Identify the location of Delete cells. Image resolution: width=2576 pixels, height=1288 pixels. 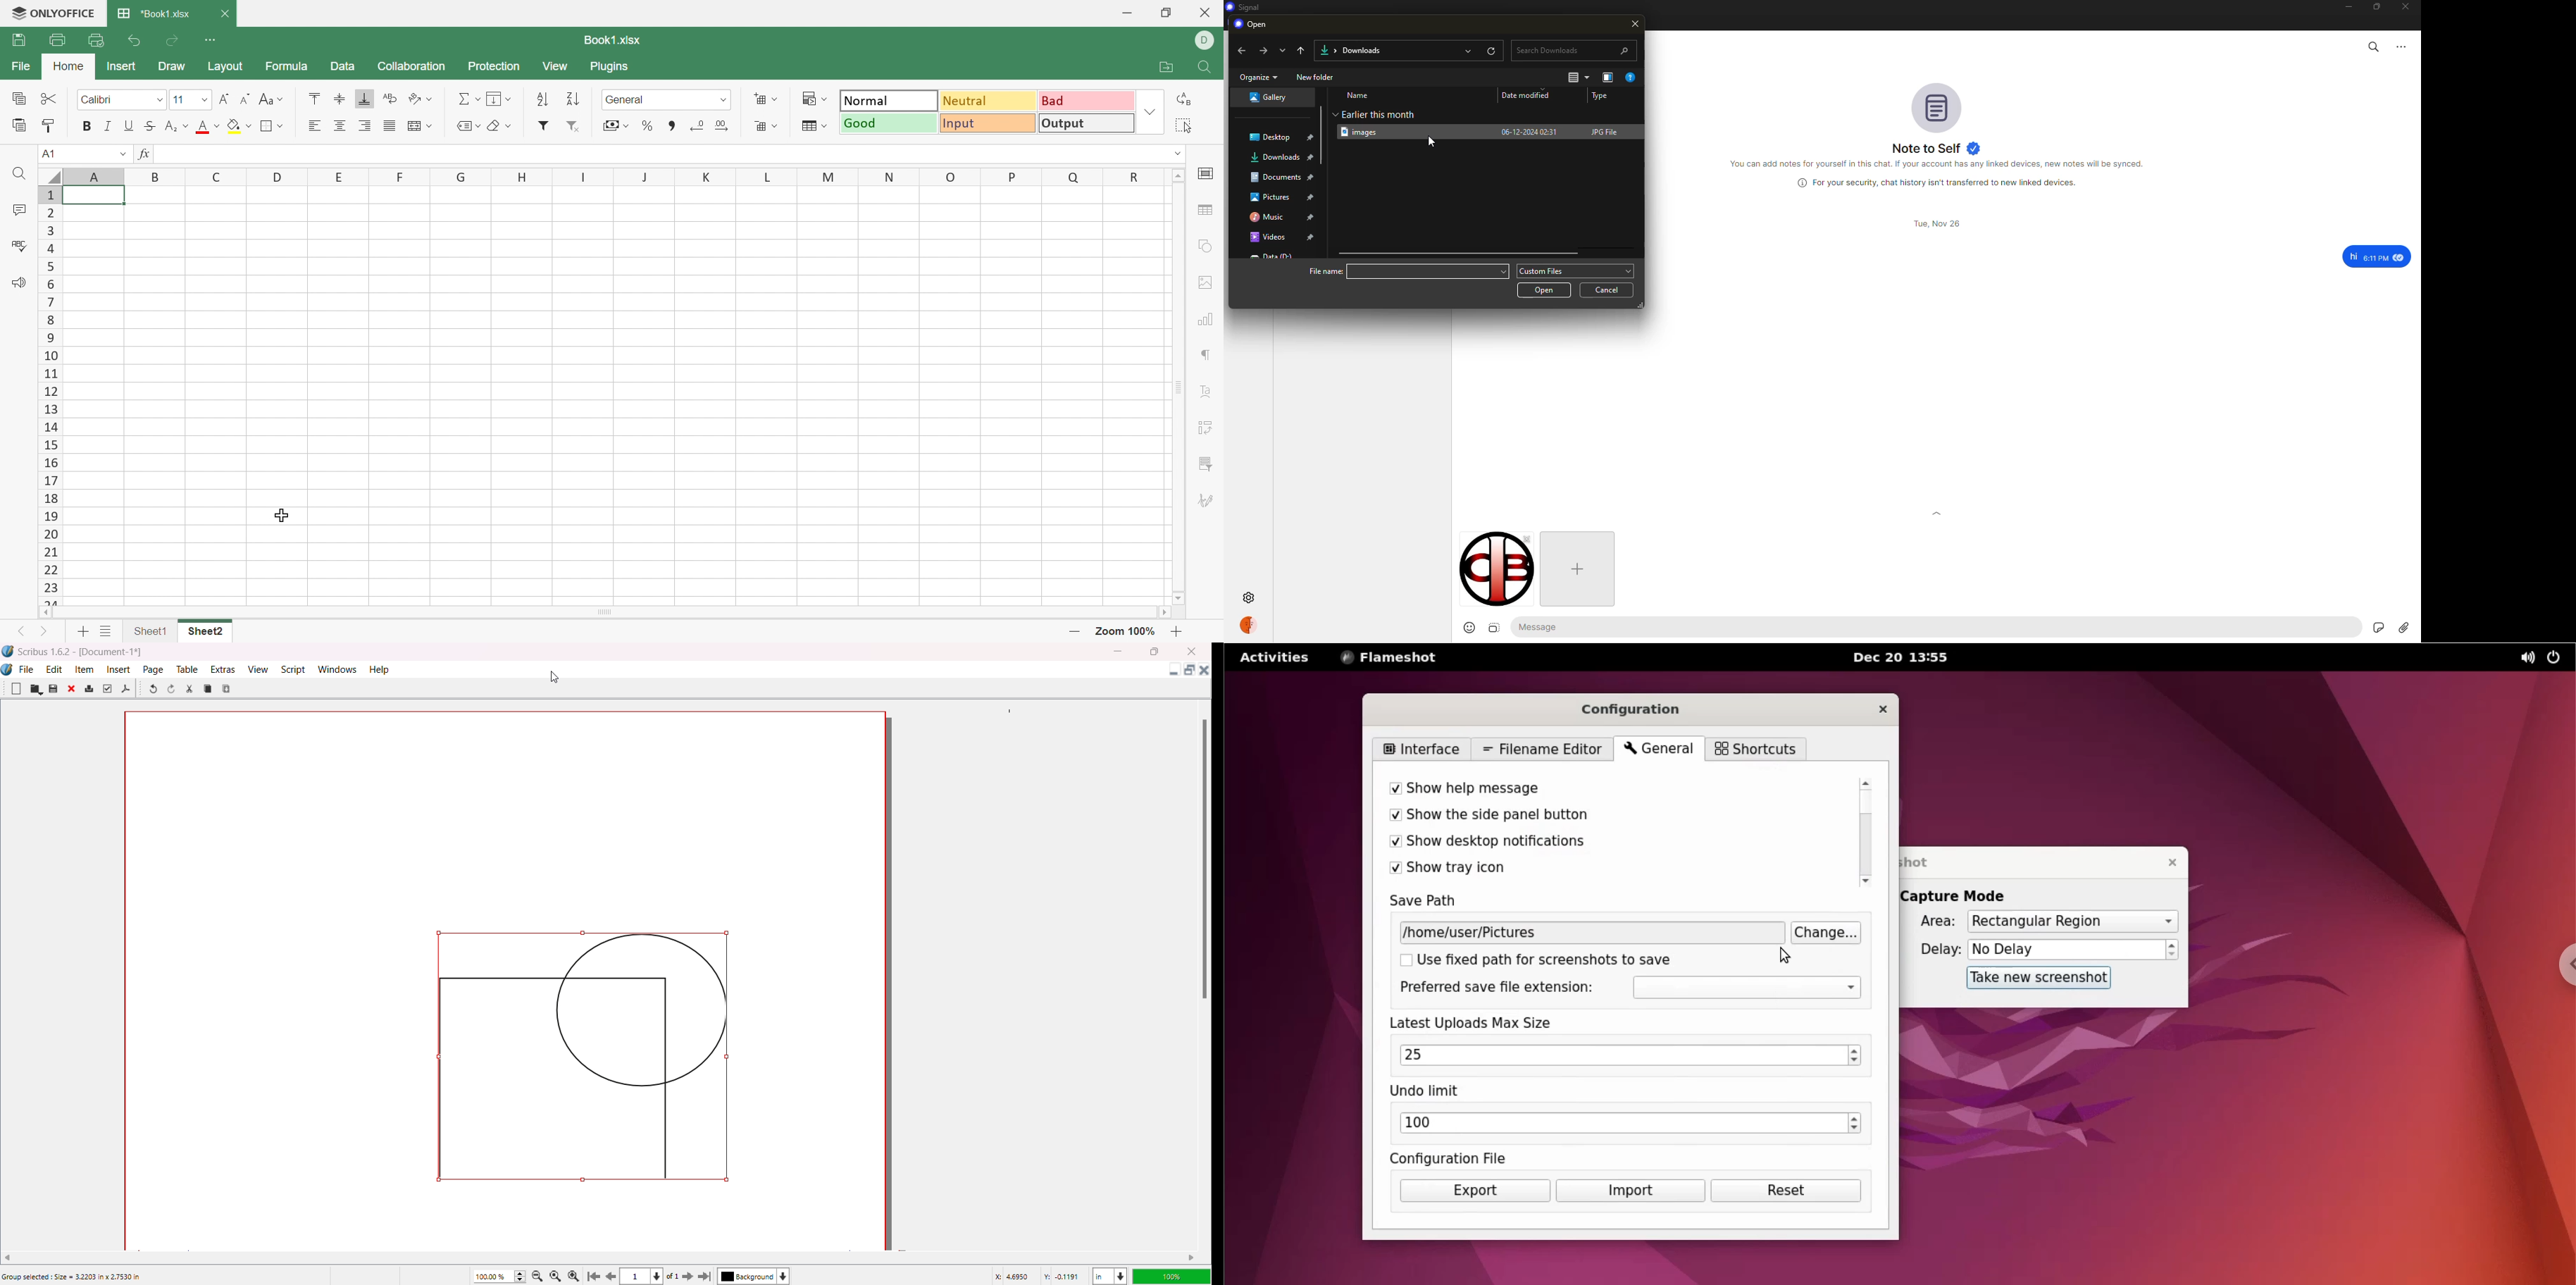
(762, 127).